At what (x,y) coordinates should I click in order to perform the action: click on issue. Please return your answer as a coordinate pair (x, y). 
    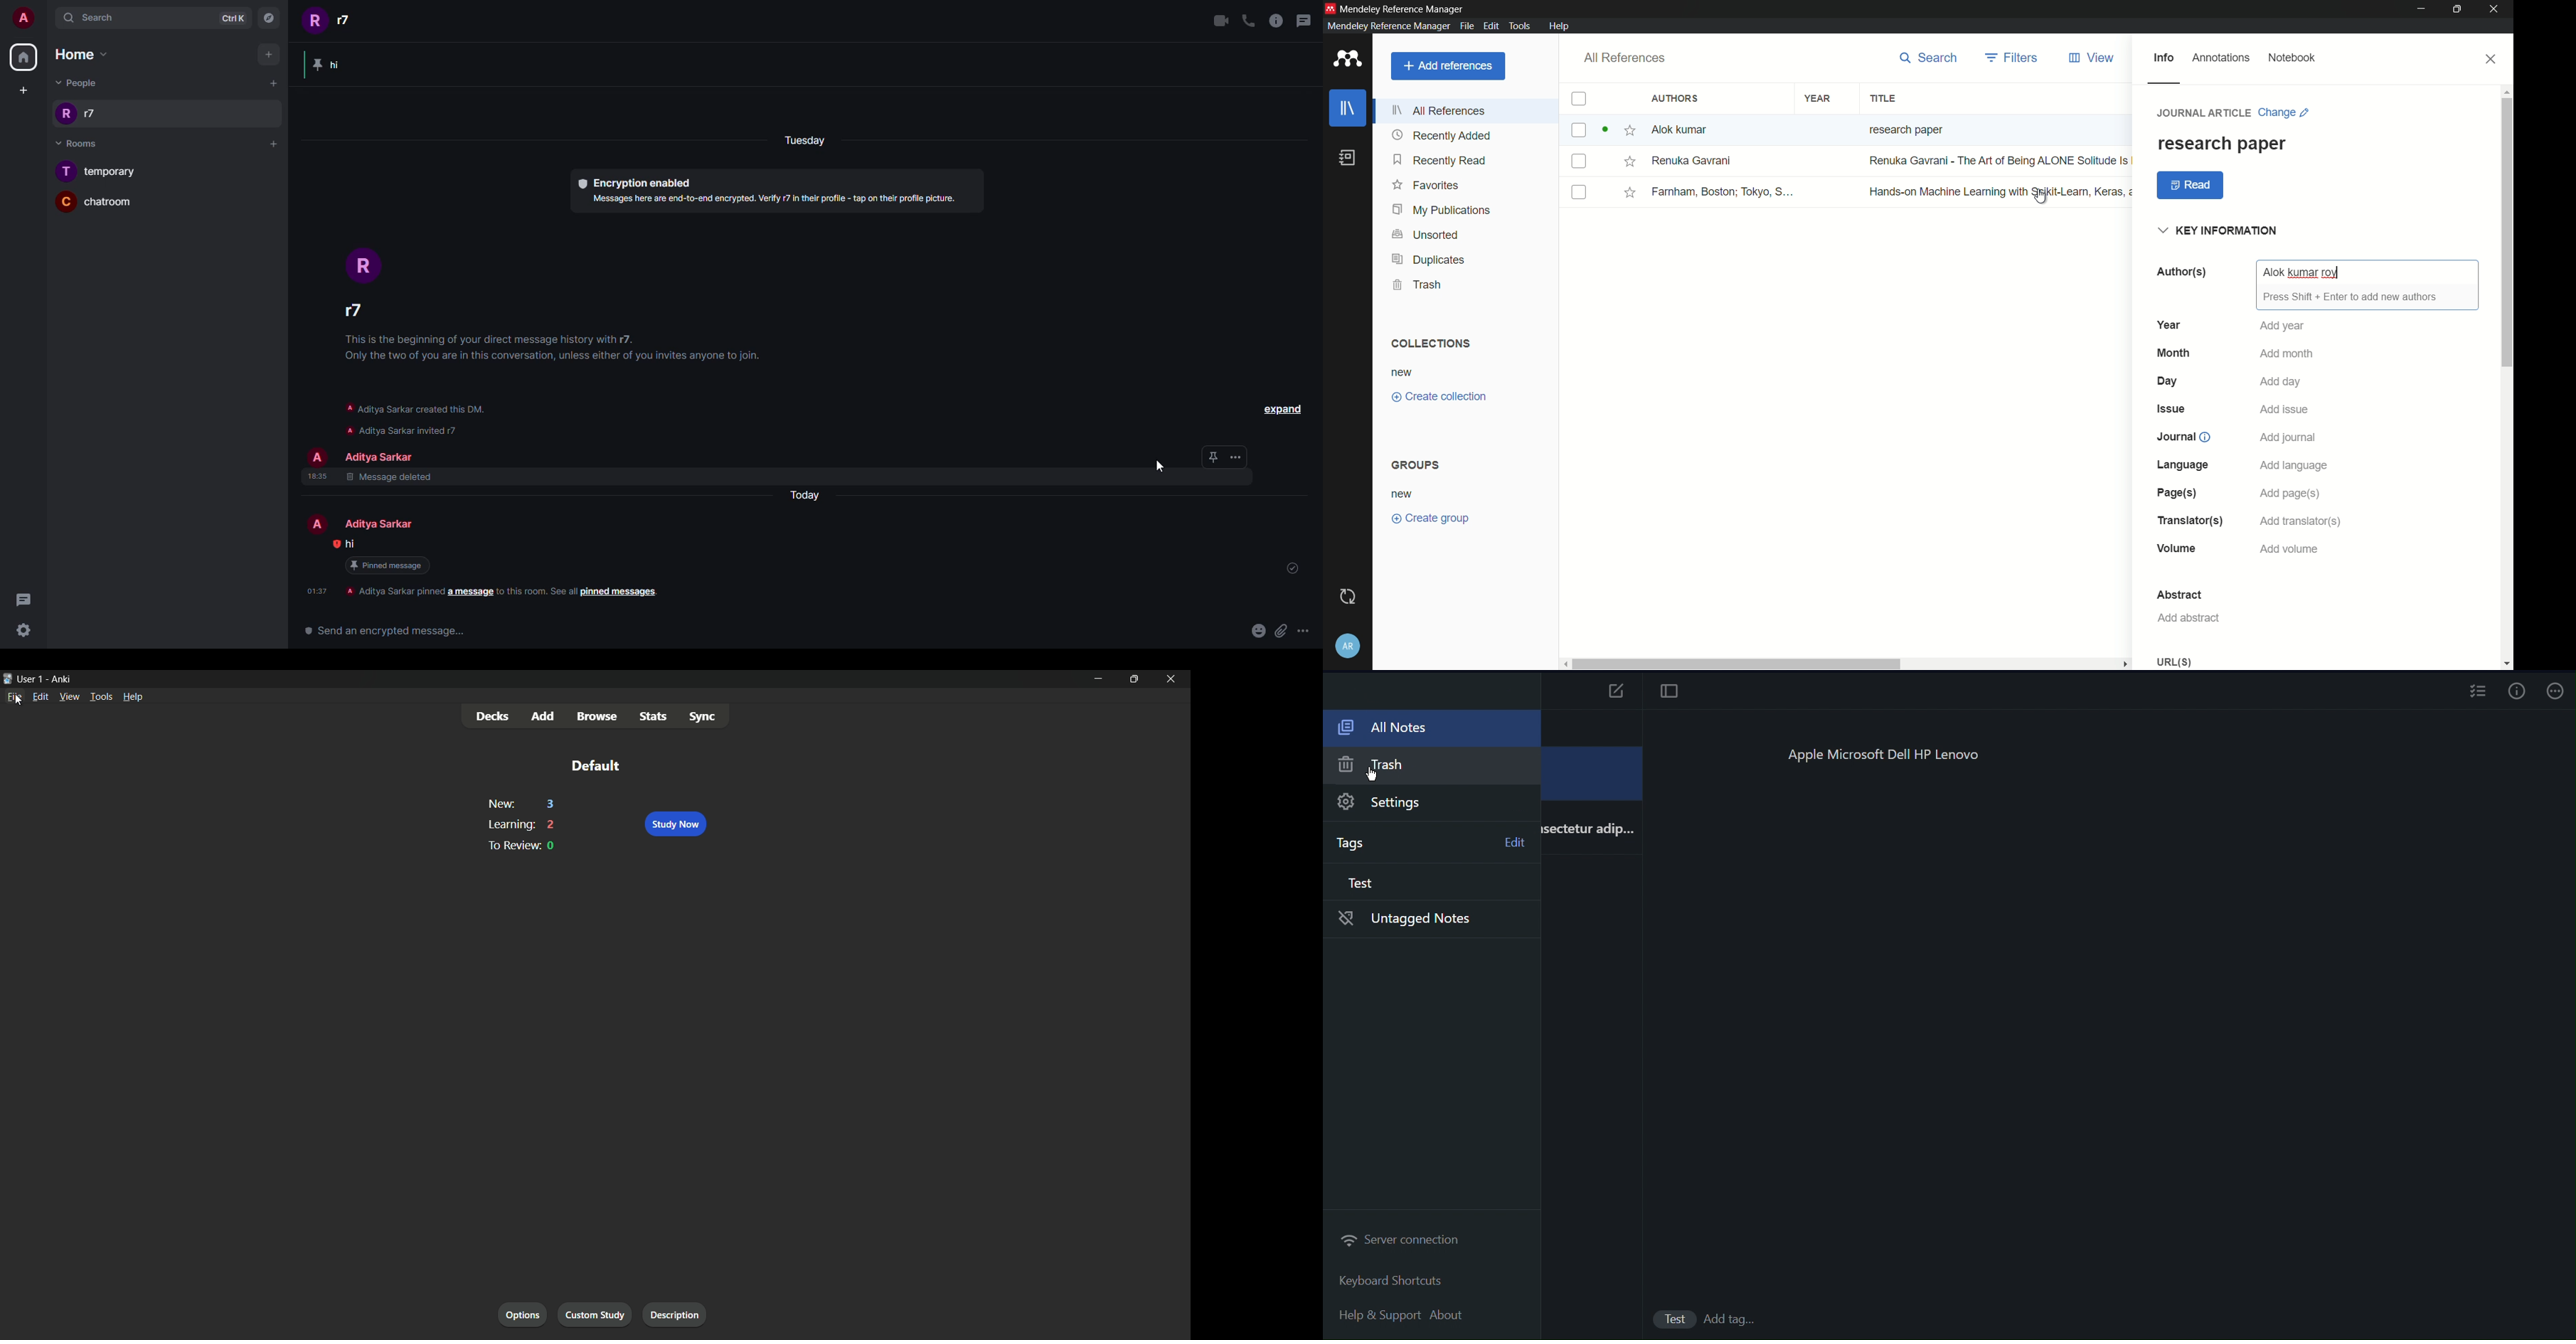
    Looking at the image, I should click on (2170, 409).